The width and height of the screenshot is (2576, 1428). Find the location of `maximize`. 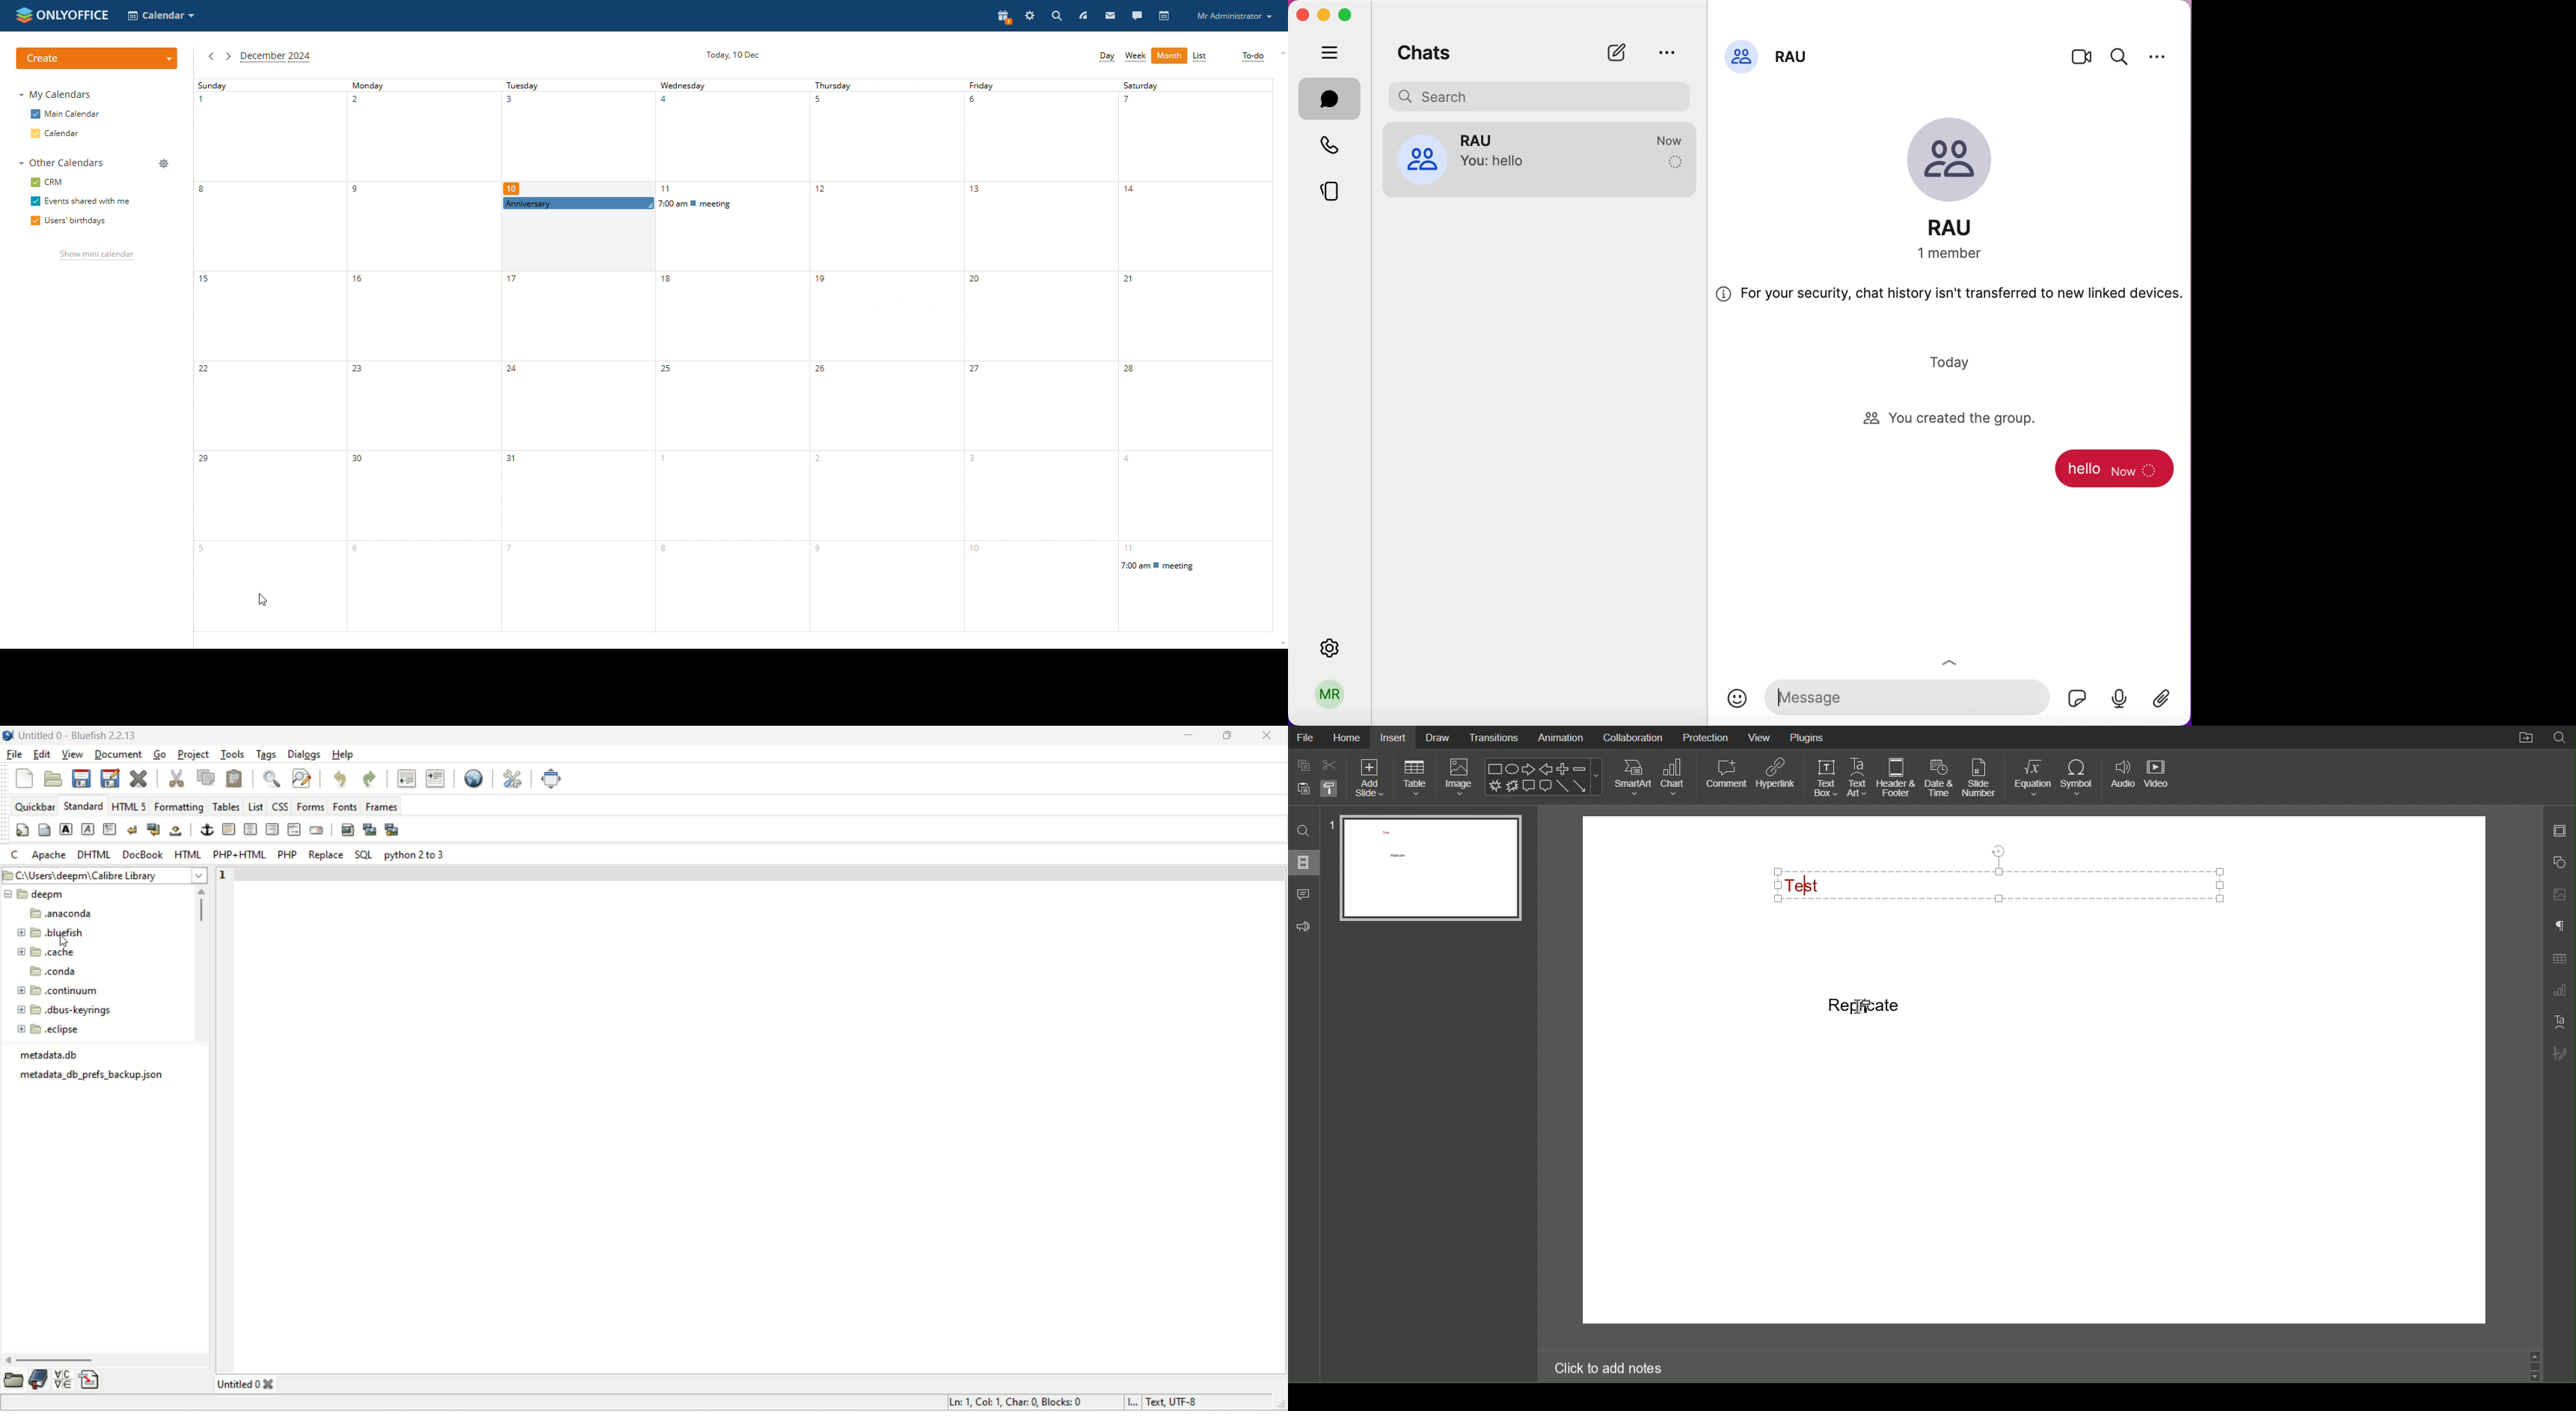

maximize is located at coordinates (1349, 15).